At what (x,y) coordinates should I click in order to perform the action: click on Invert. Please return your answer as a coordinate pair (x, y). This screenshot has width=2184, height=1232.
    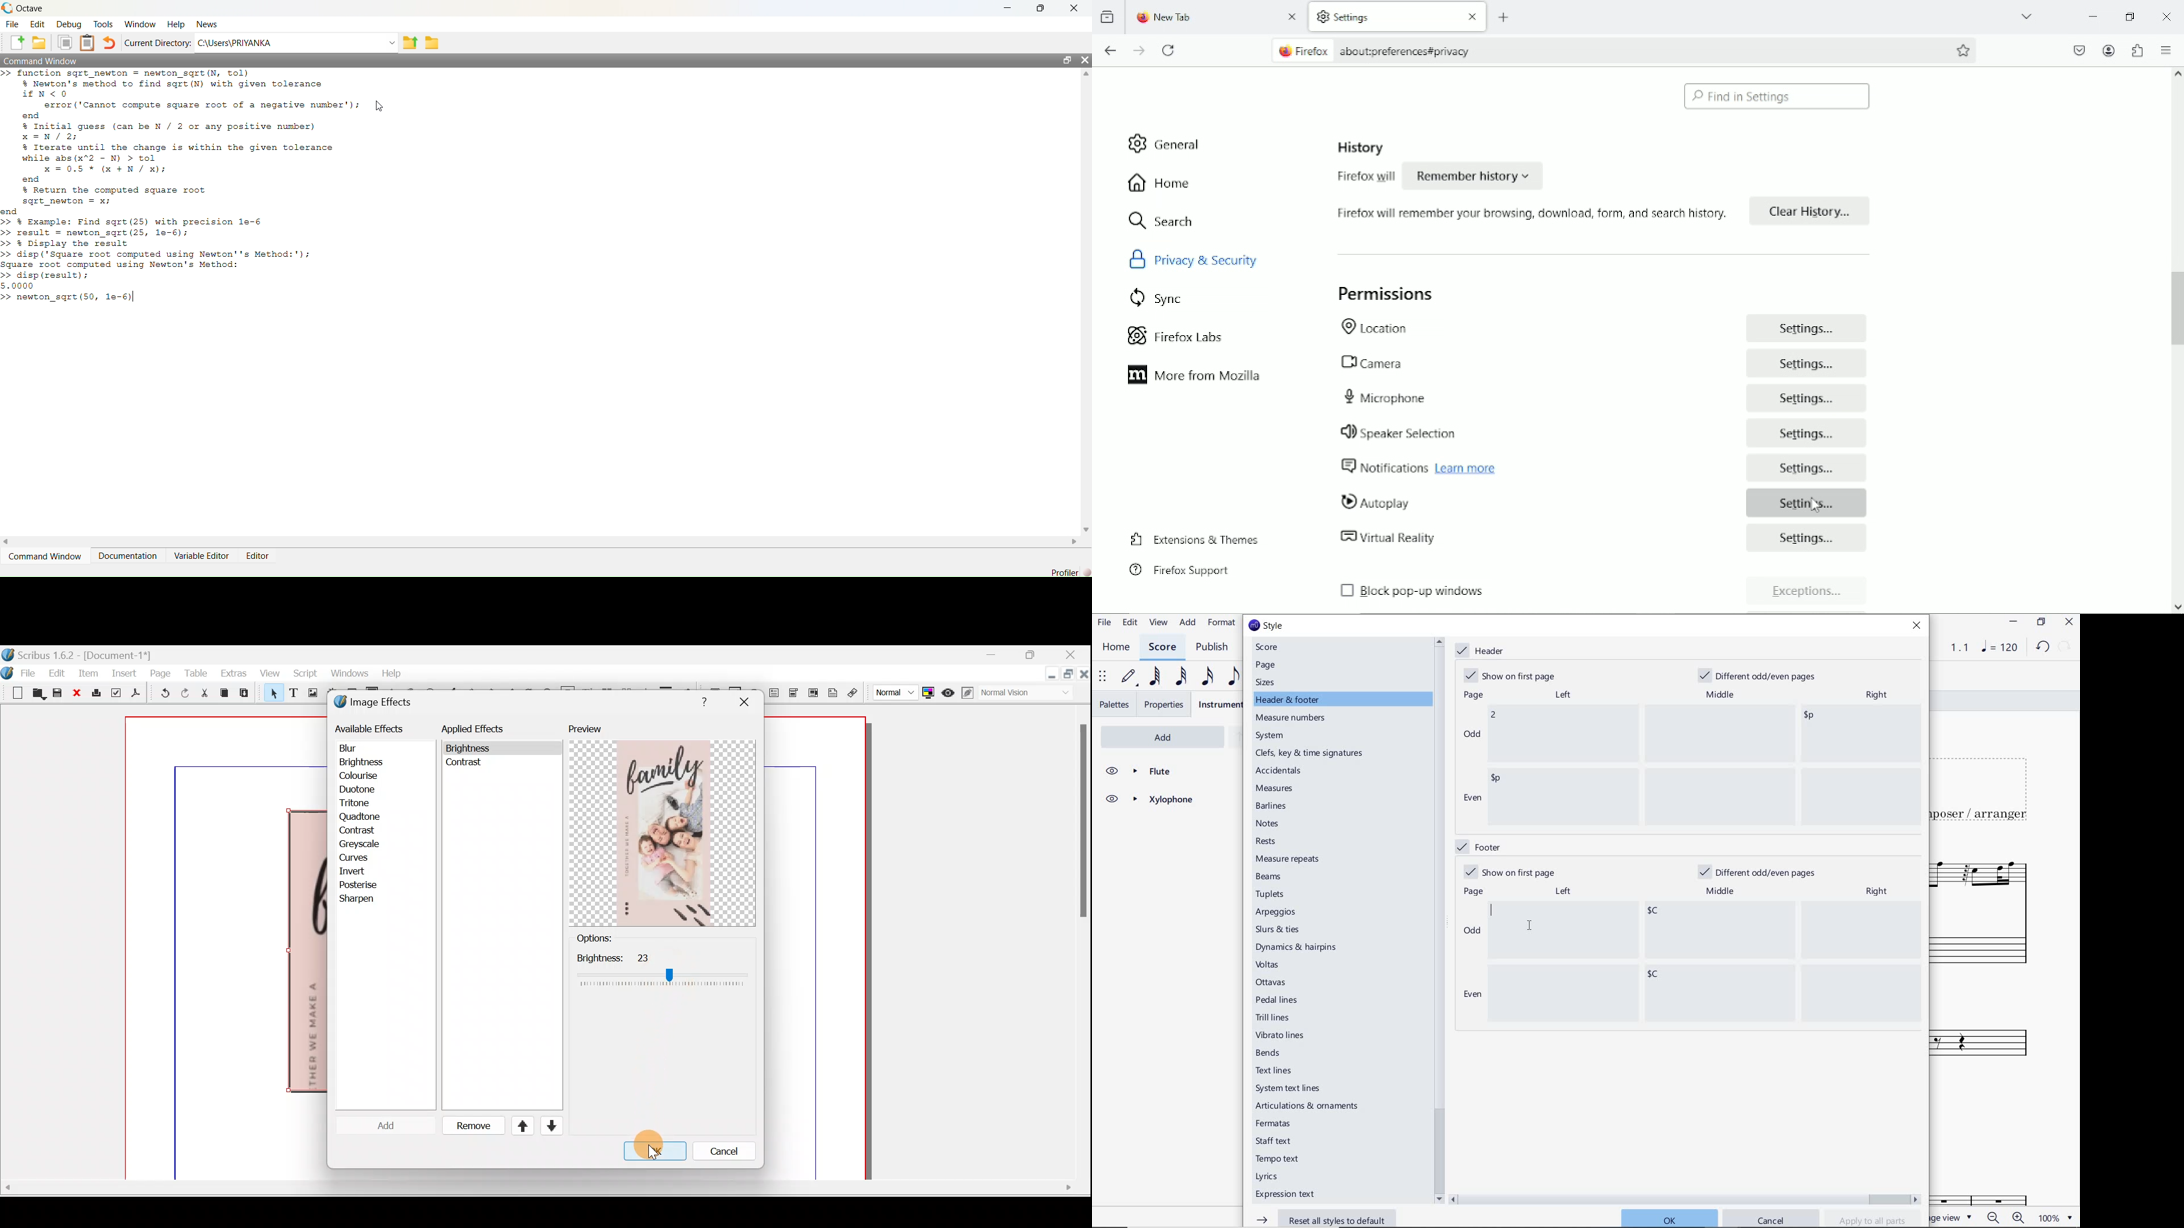
    Looking at the image, I should click on (363, 872).